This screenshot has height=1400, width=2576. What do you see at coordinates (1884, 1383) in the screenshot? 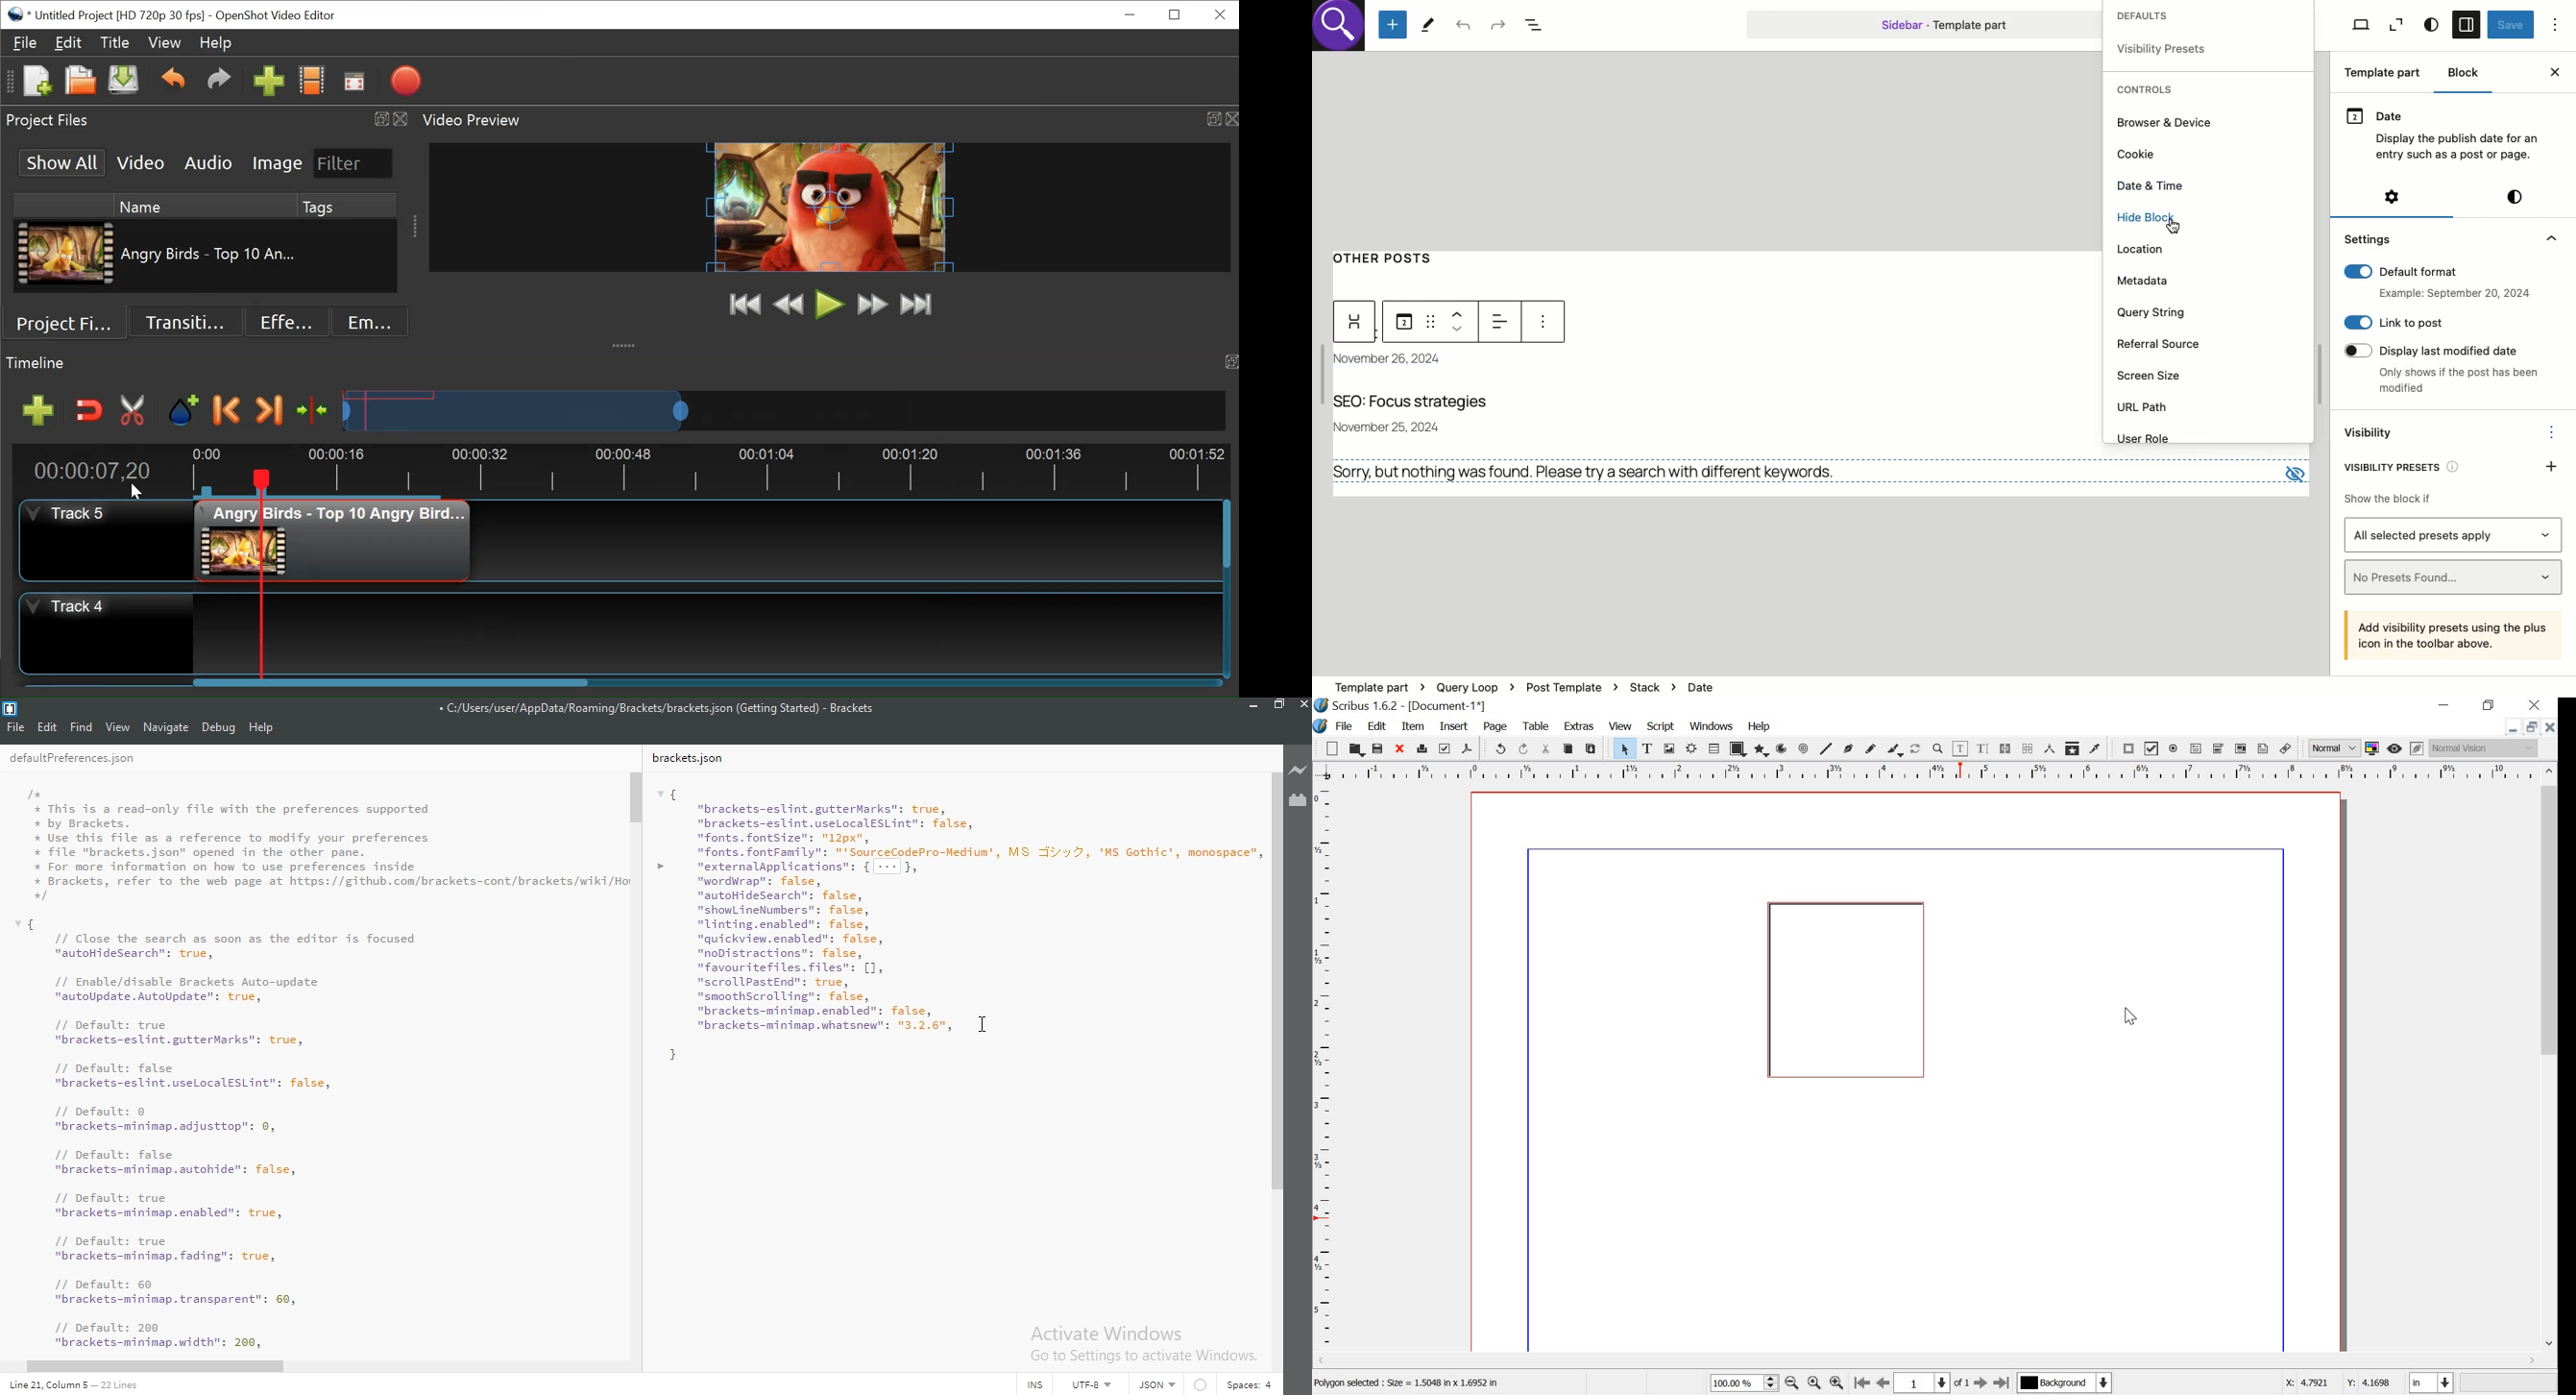
I see `go to previous page` at bounding box center [1884, 1383].